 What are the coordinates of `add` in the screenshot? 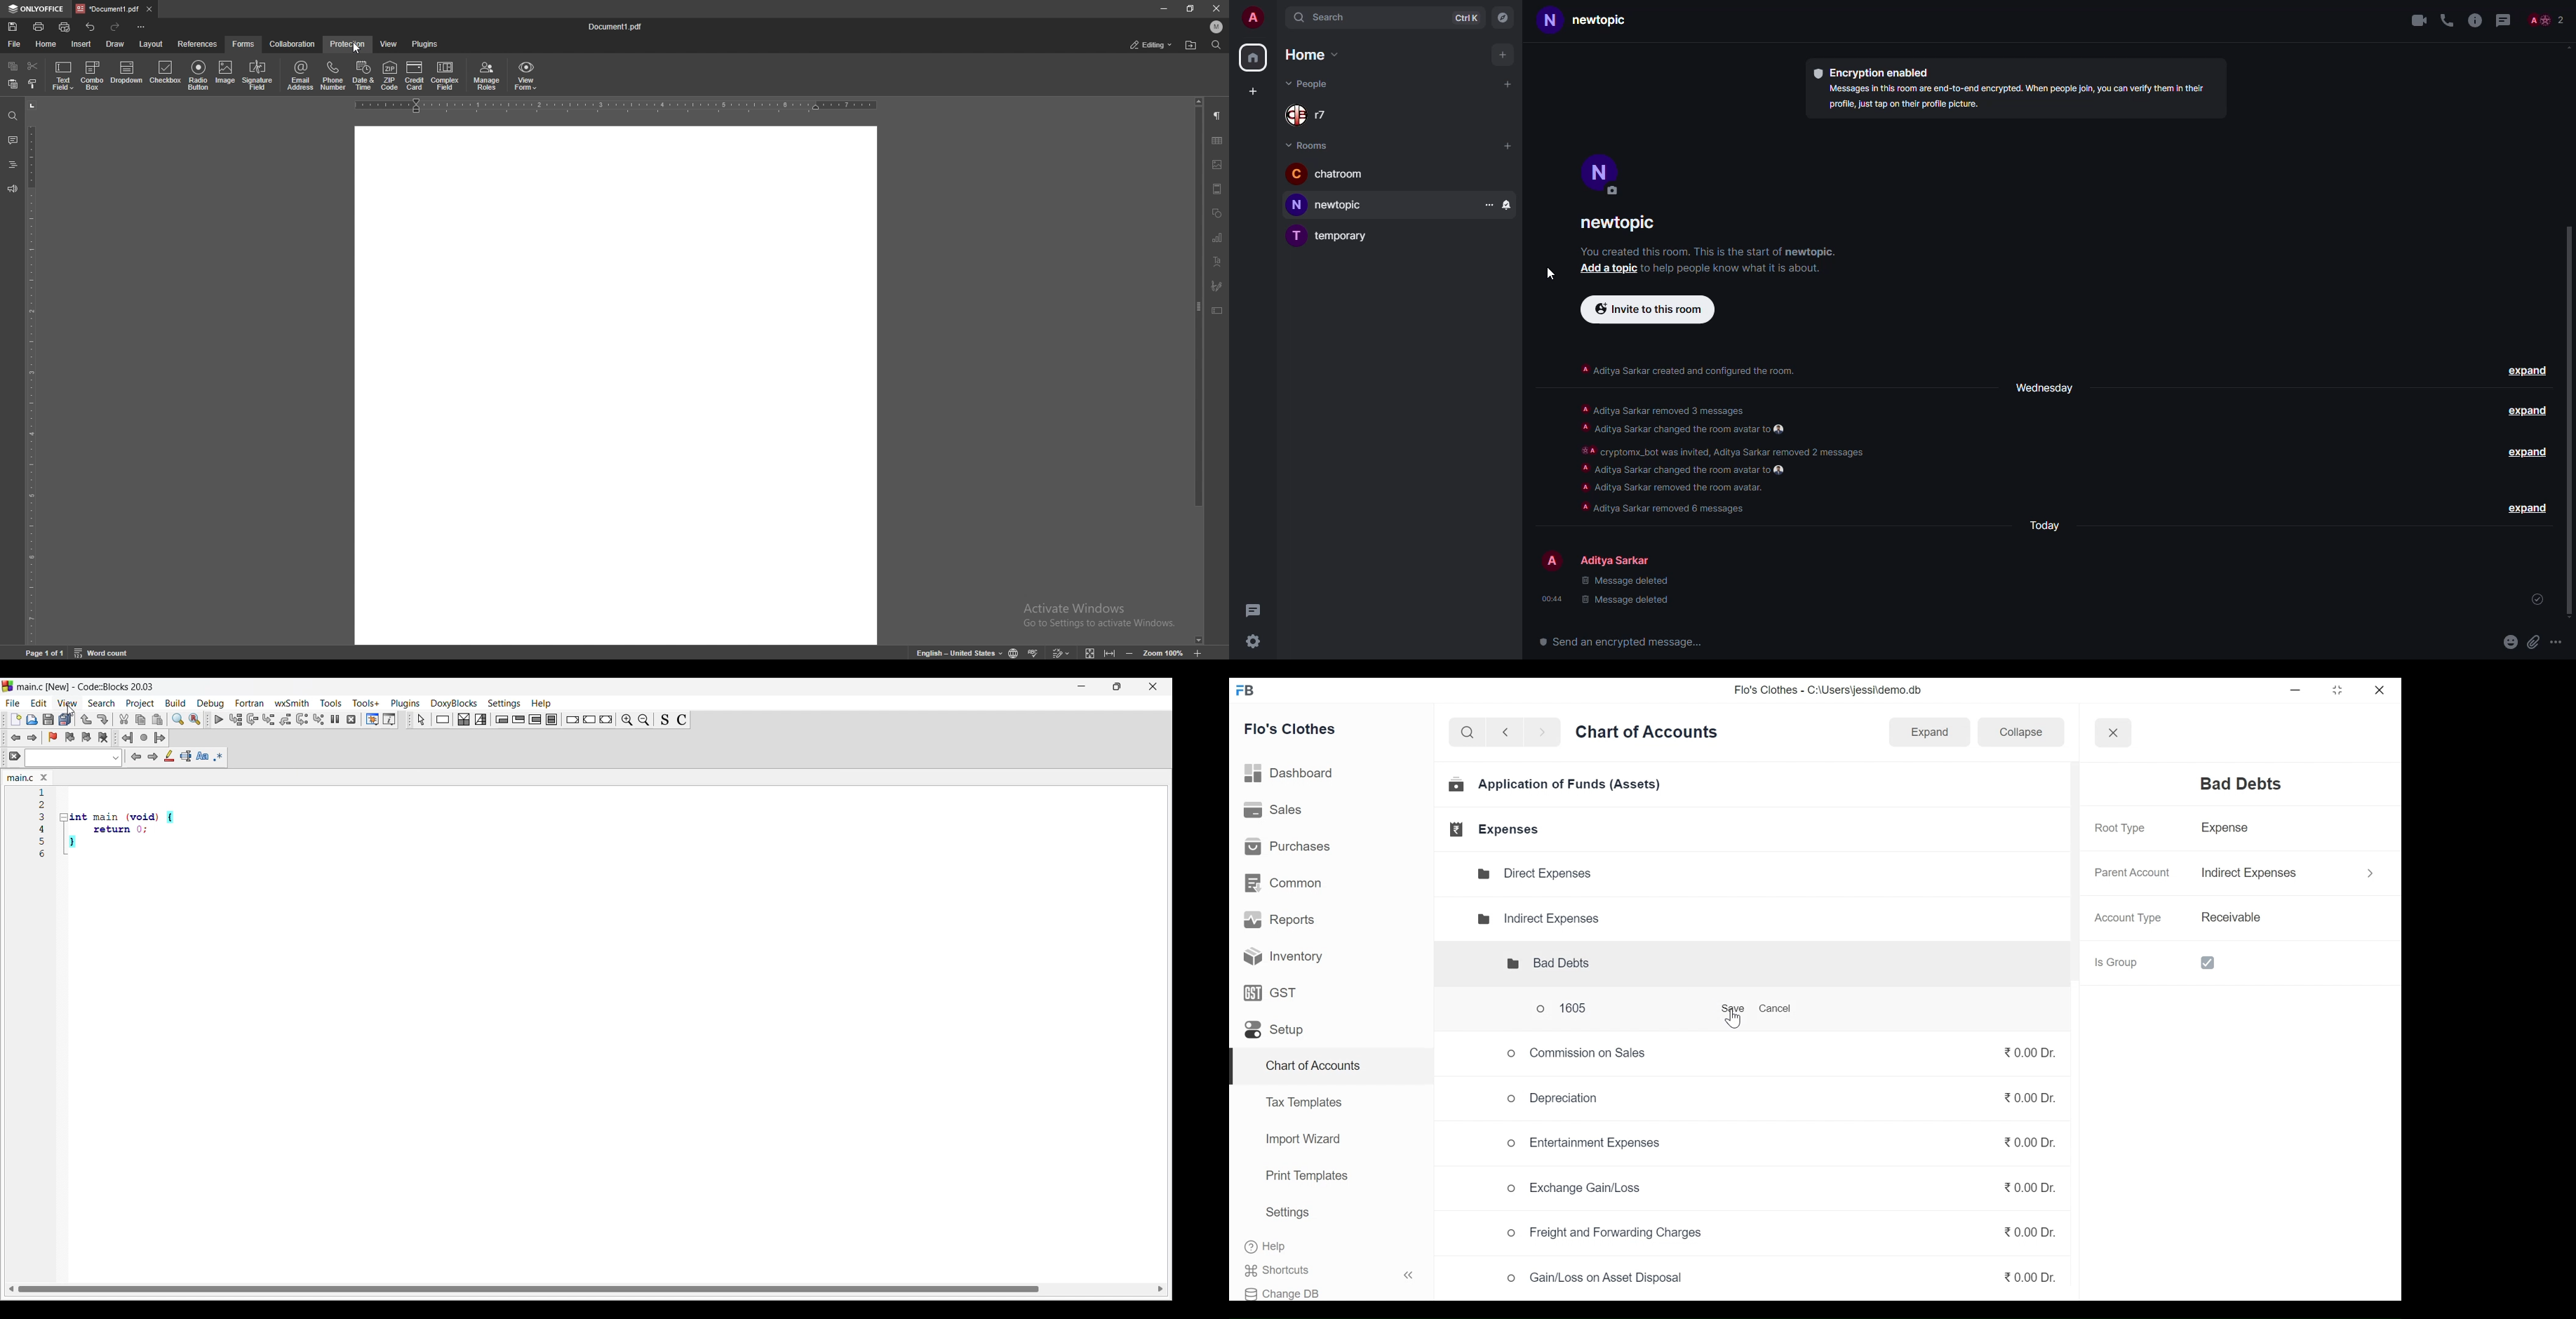 It's located at (1609, 268).